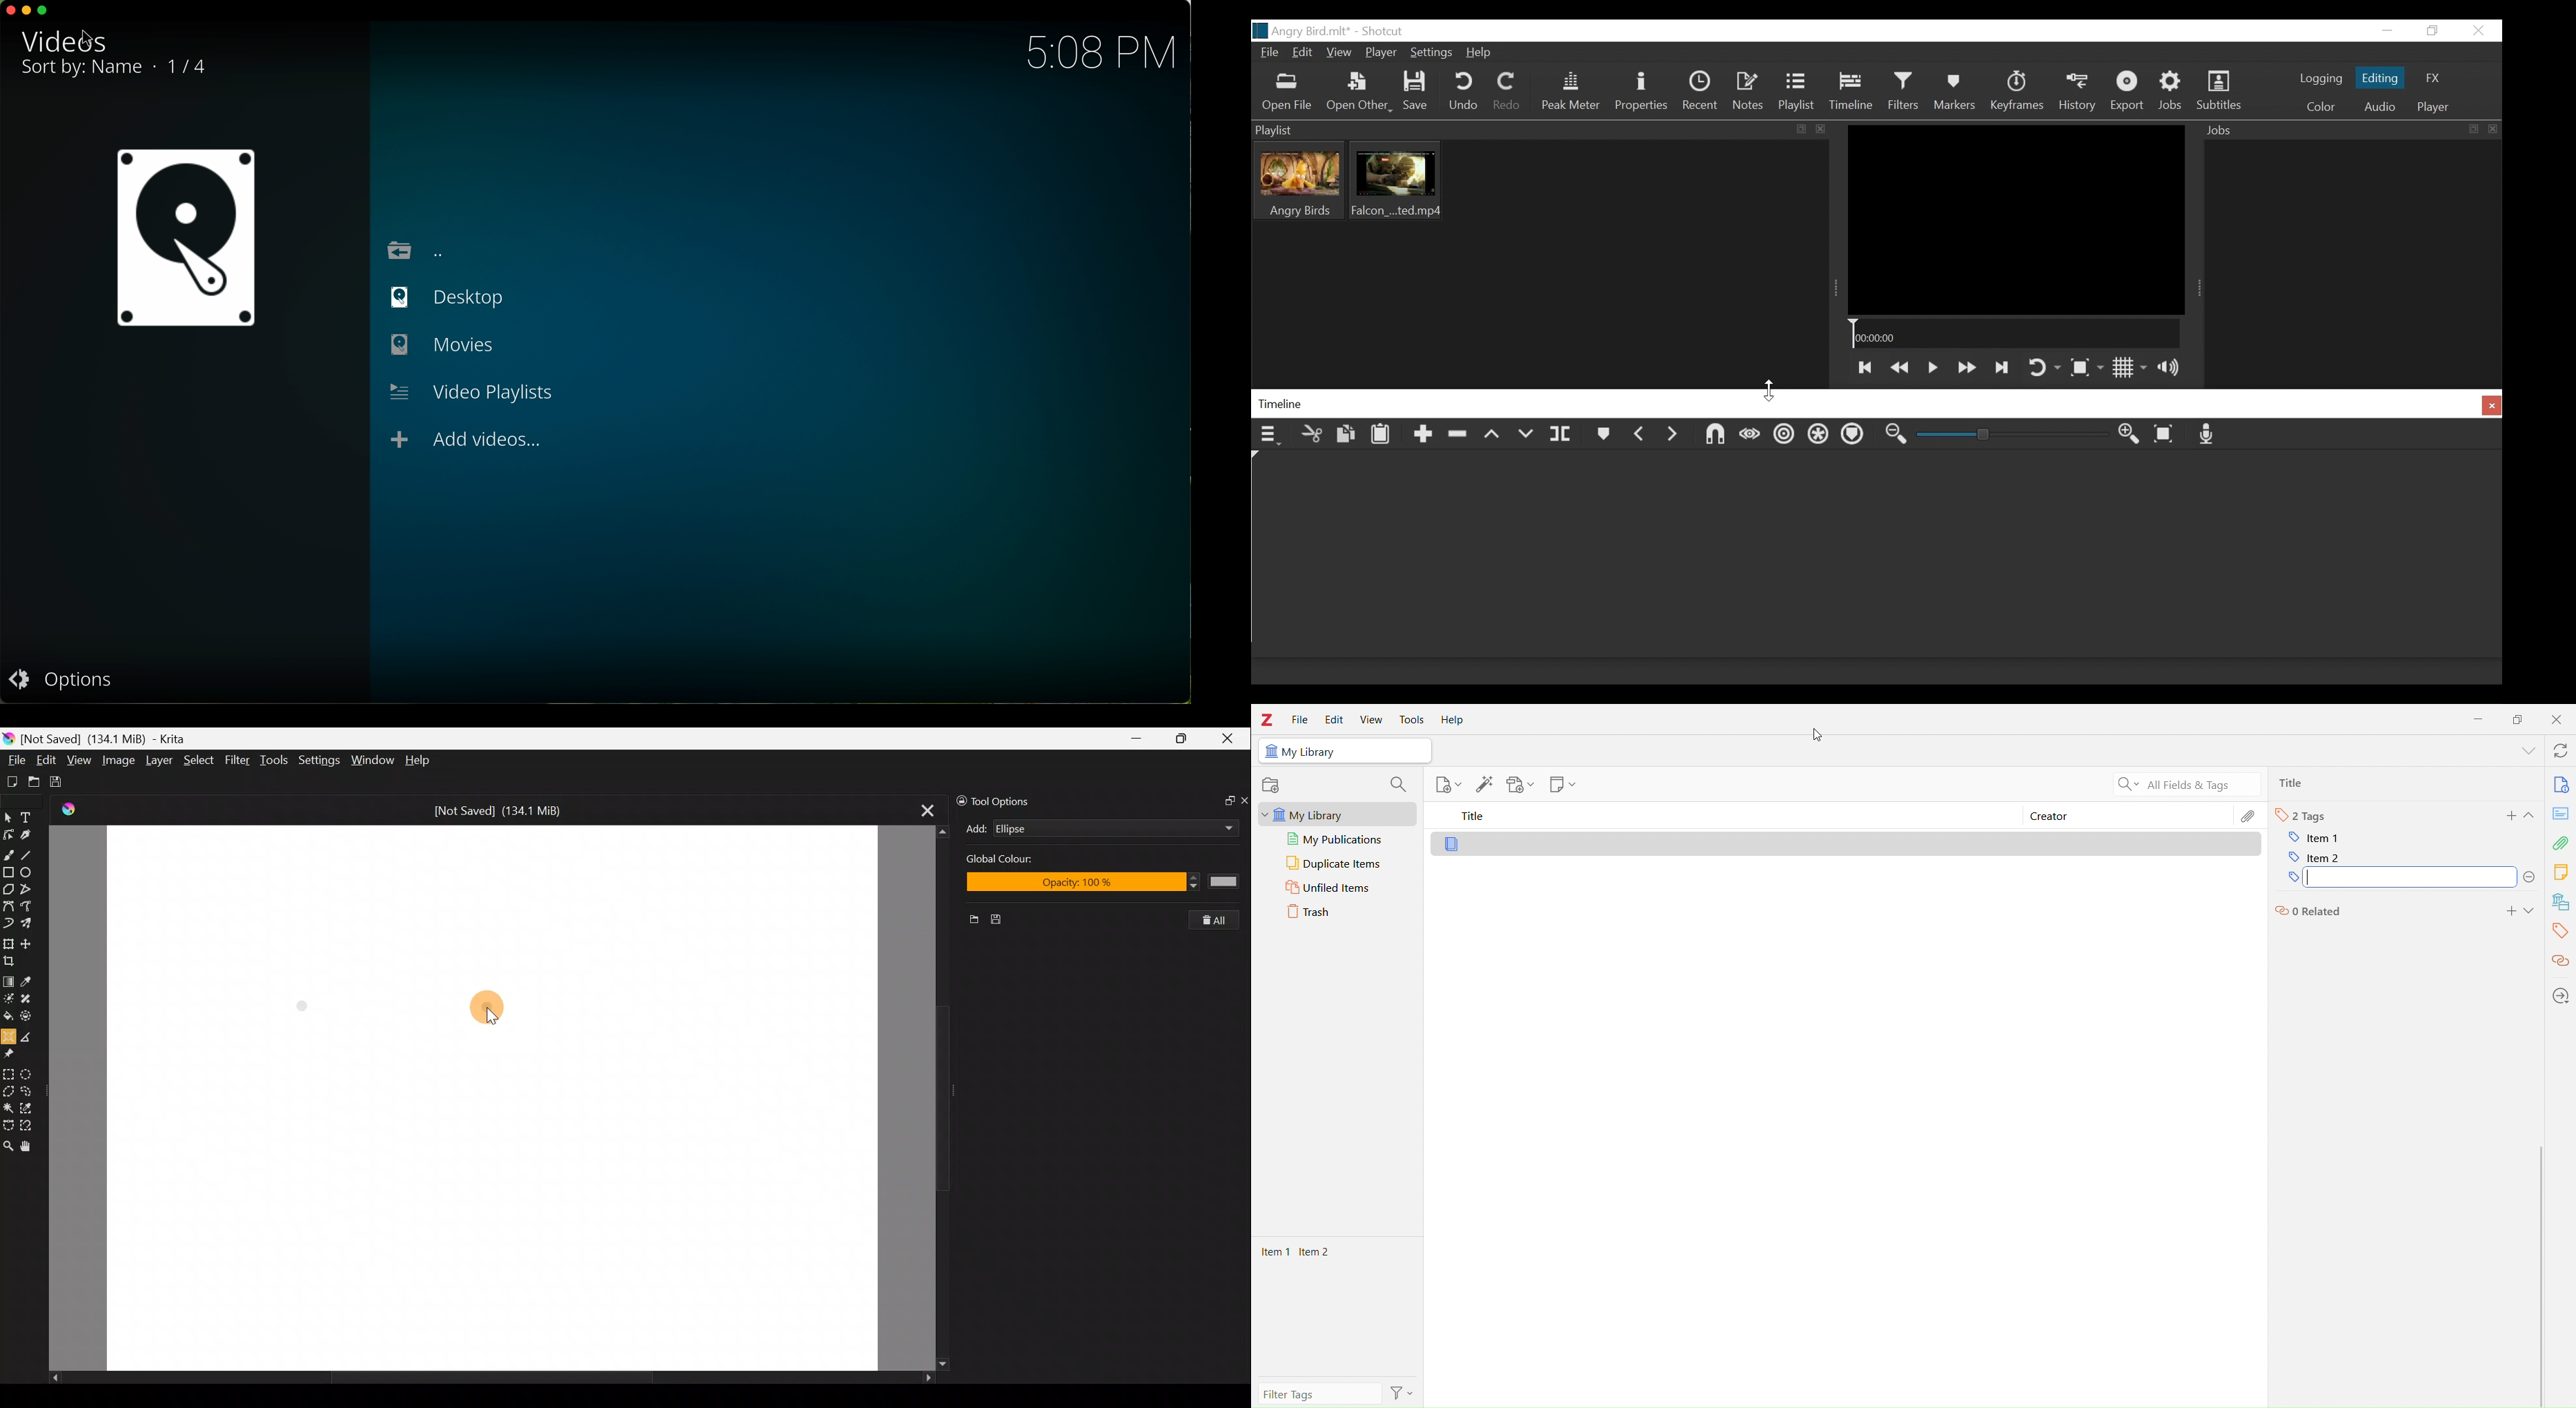  I want to click on Expand section, so click(2532, 820).